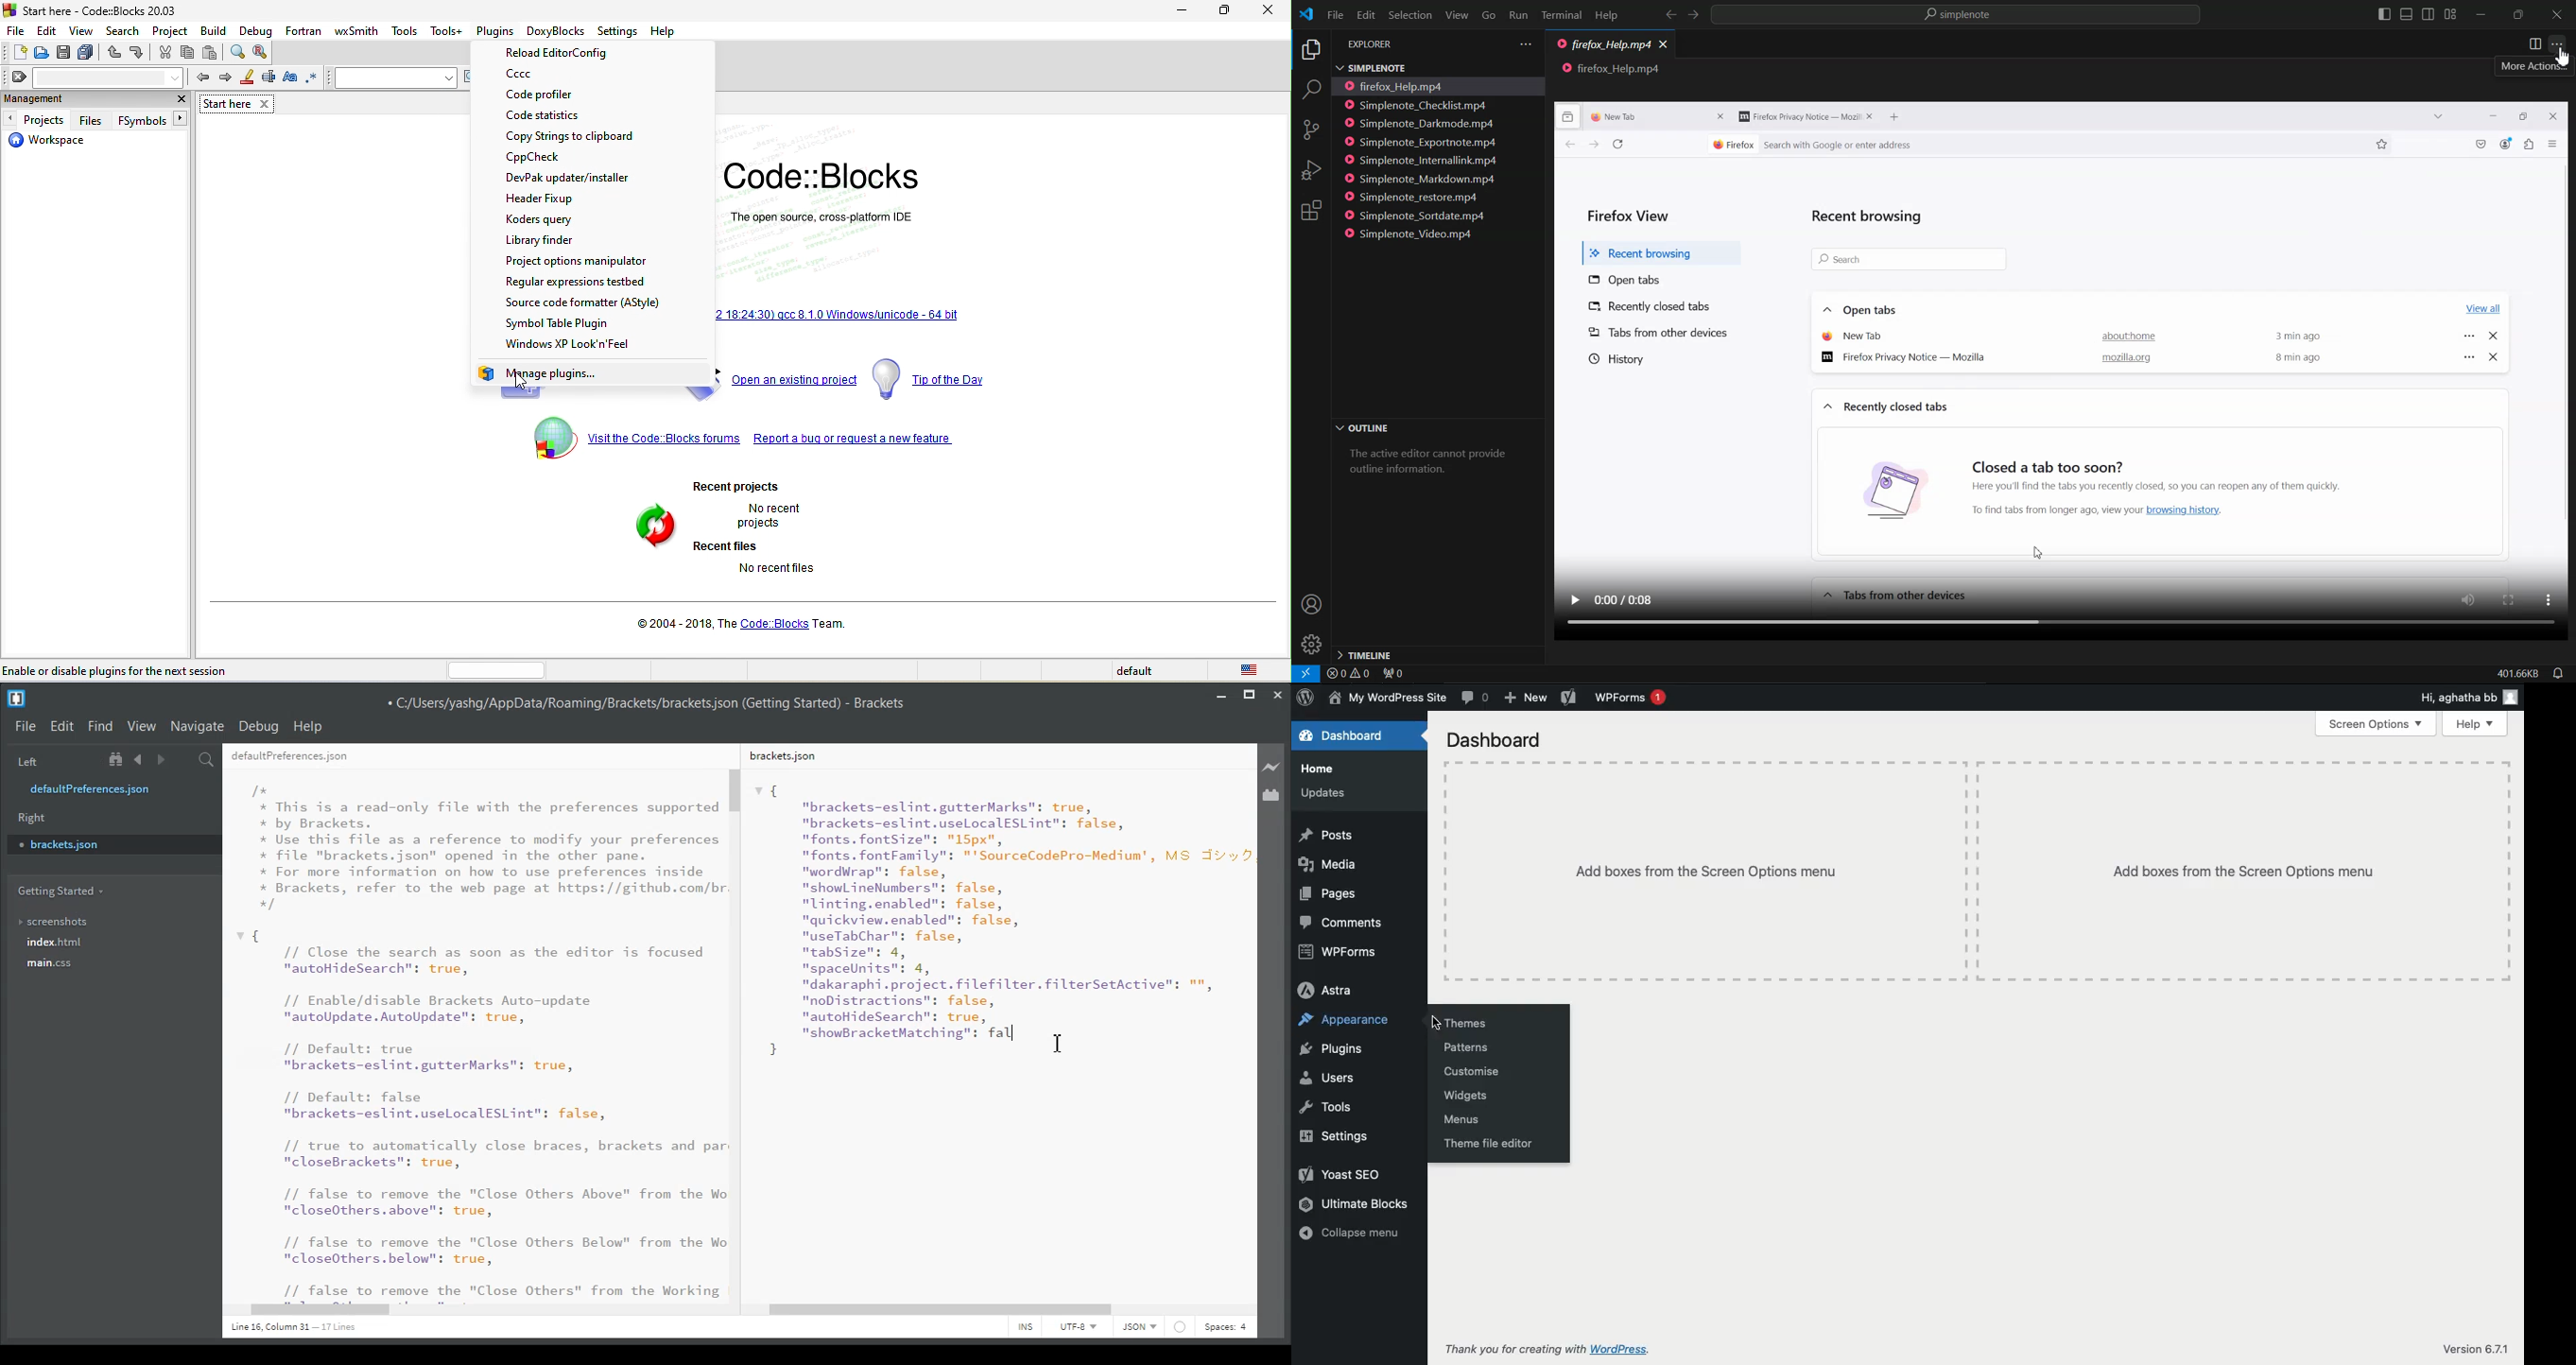  What do you see at coordinates (88, 54) in the screenshot?
I see `save everything` at bounding box center [88, 54].